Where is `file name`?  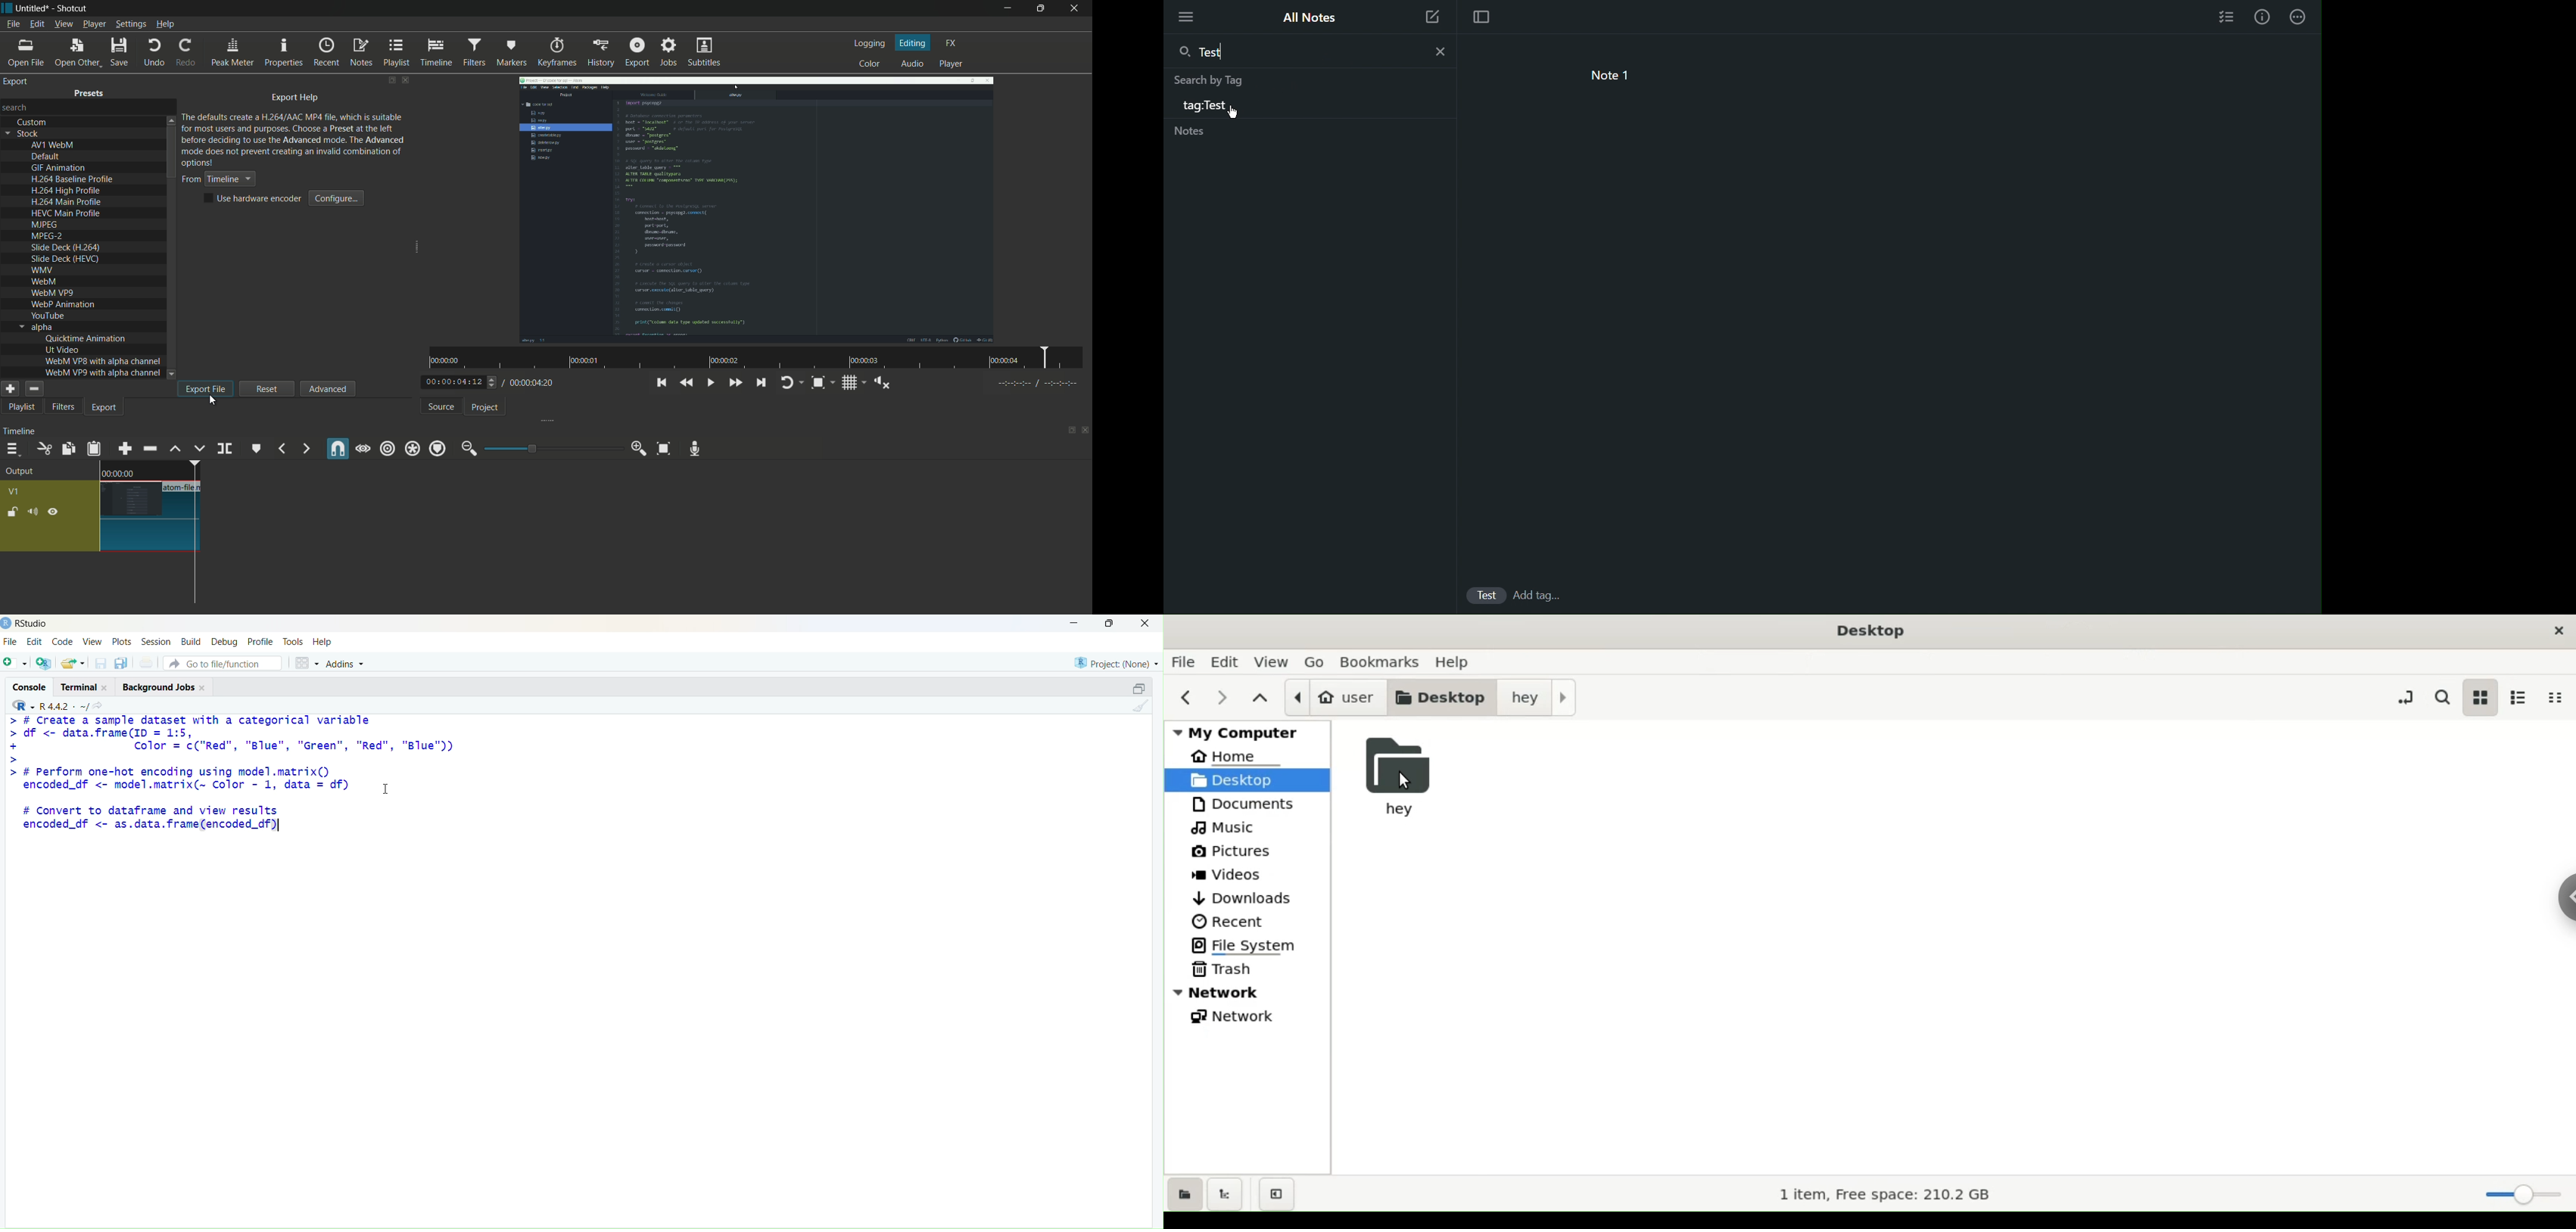 file name is located at coordinates (183, 488).